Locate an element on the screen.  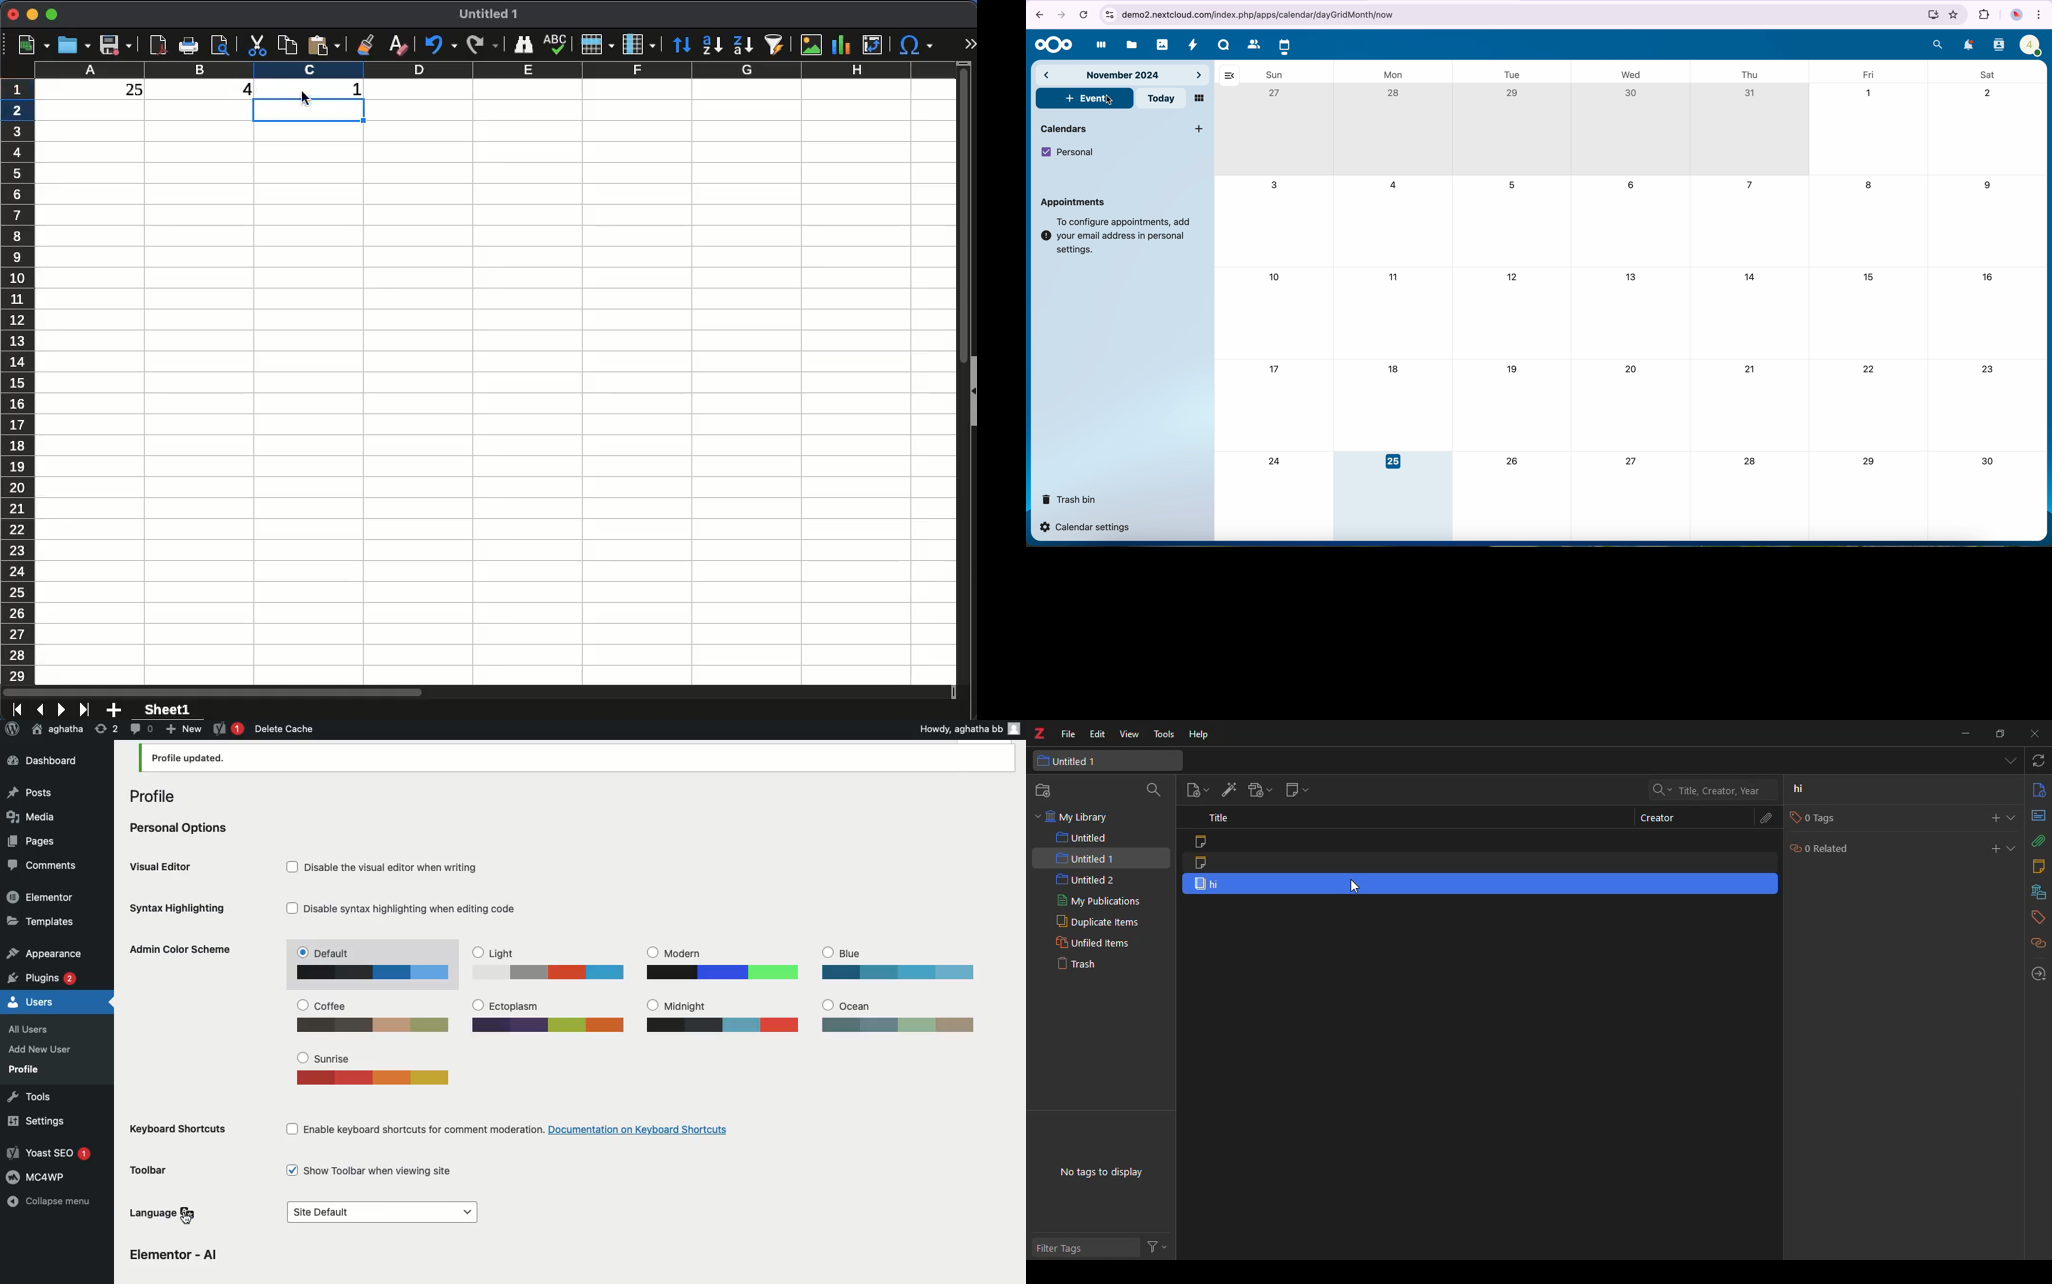
undo  is located at coordinates (441, 45).